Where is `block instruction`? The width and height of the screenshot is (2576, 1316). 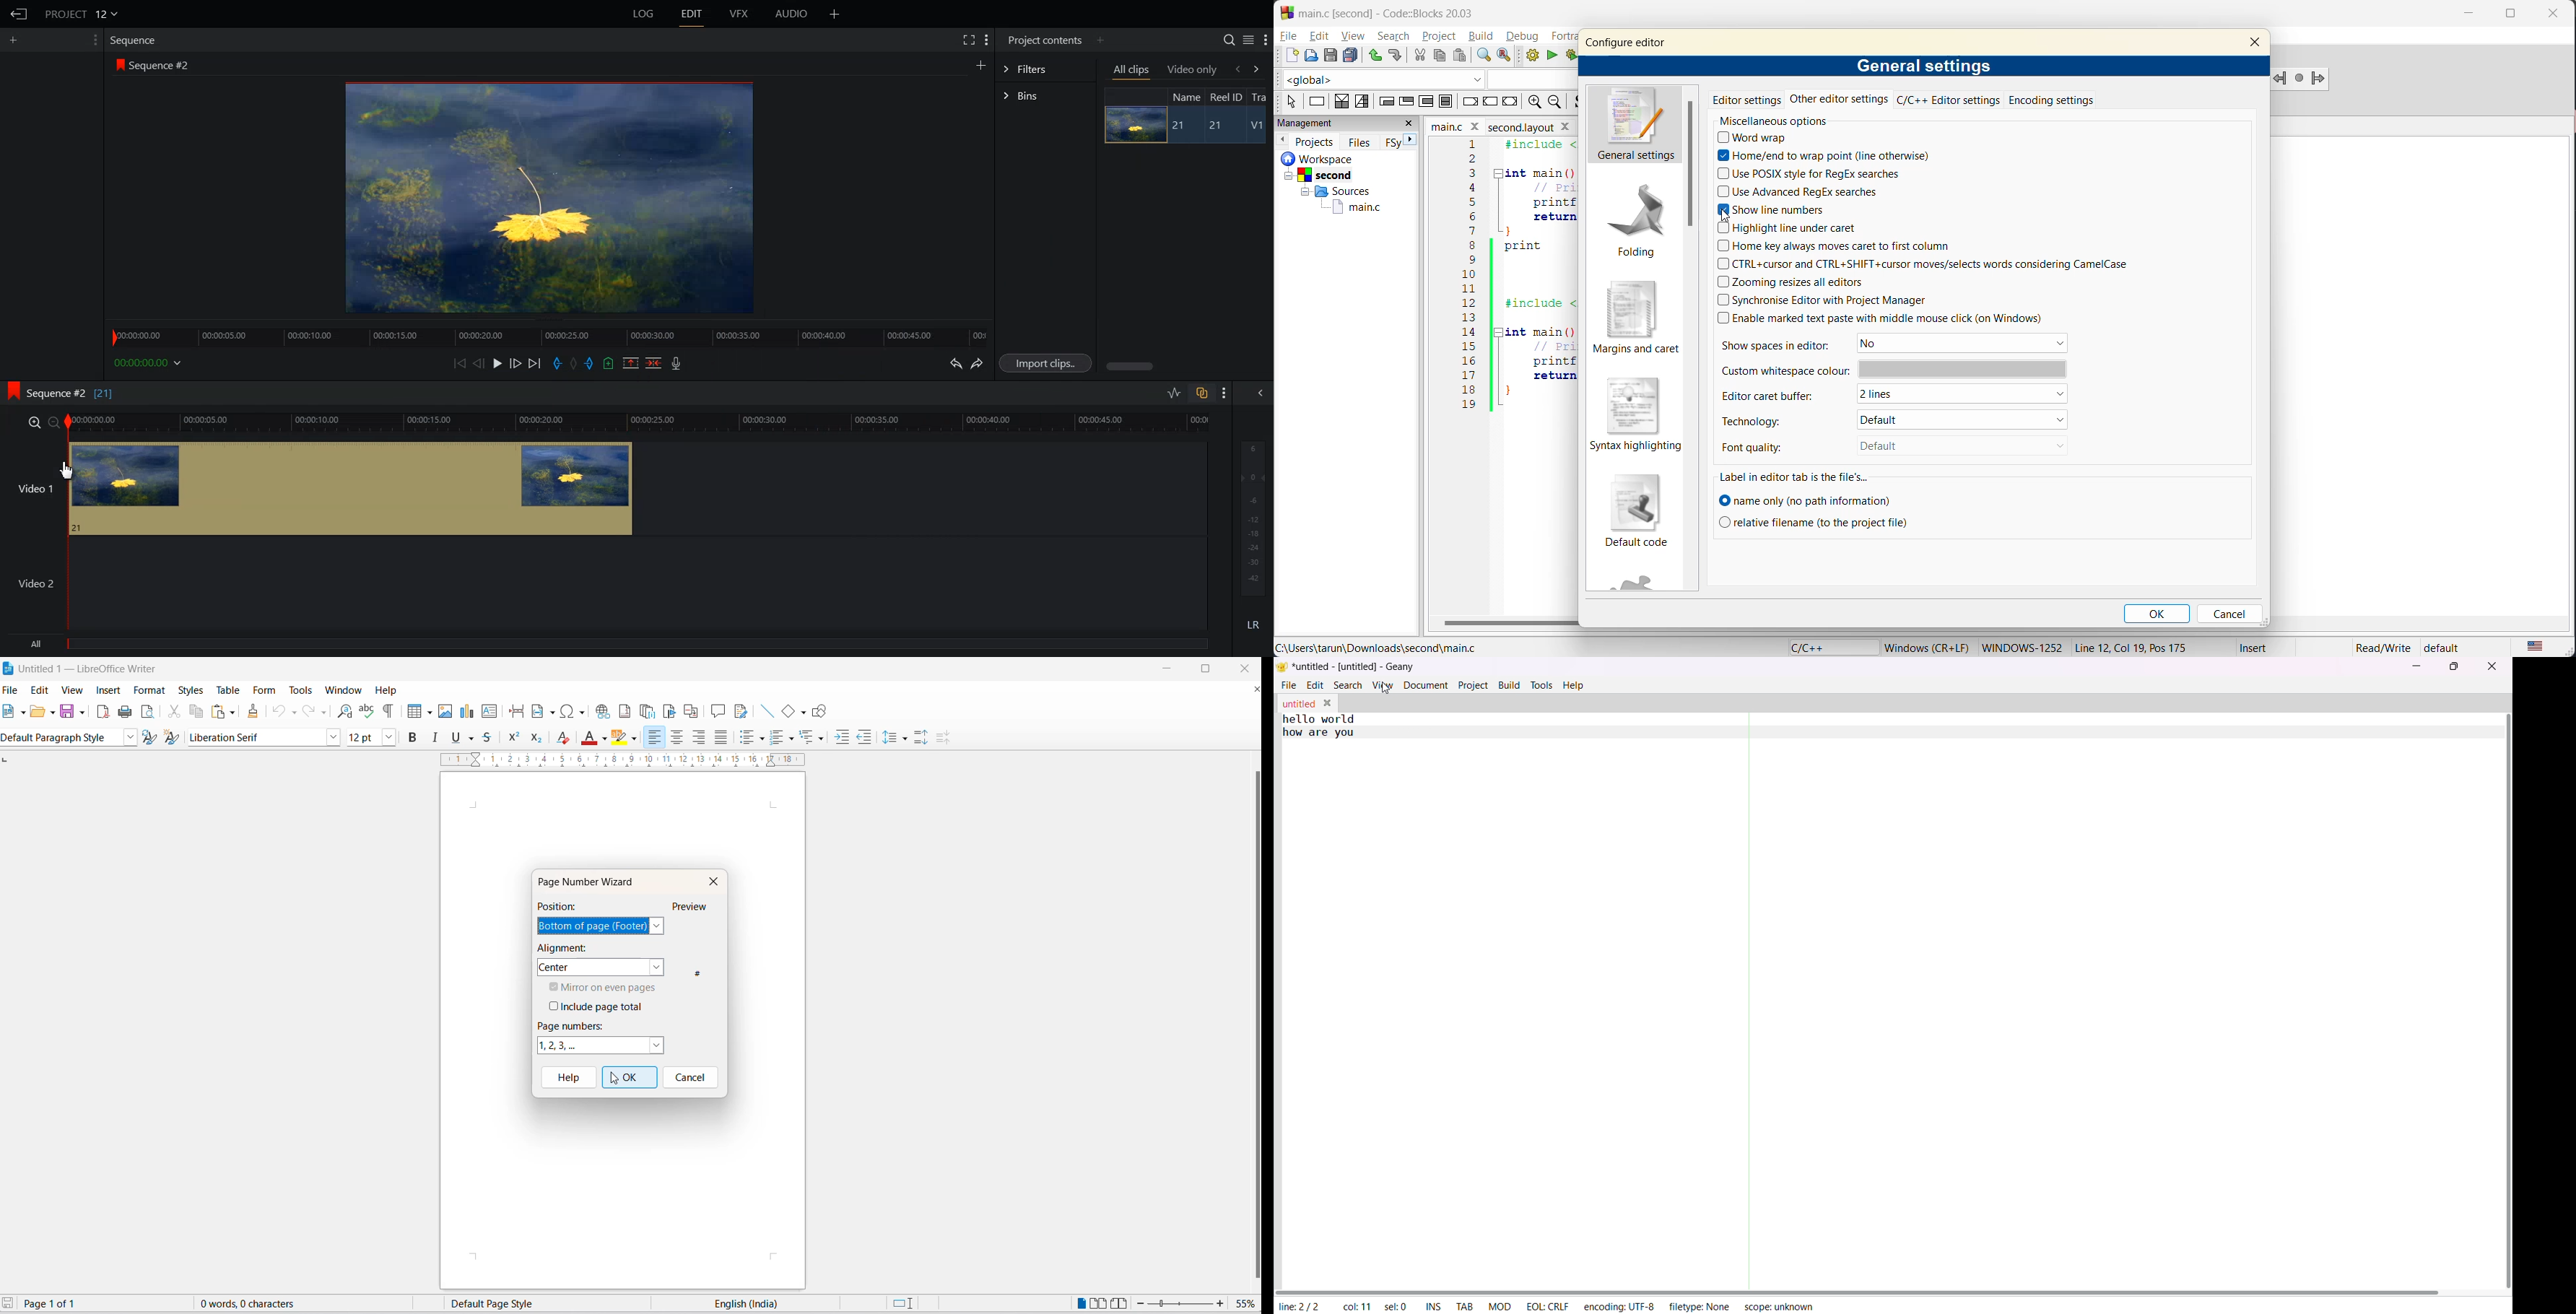
block instruction is located at coordinates (1448, 101).